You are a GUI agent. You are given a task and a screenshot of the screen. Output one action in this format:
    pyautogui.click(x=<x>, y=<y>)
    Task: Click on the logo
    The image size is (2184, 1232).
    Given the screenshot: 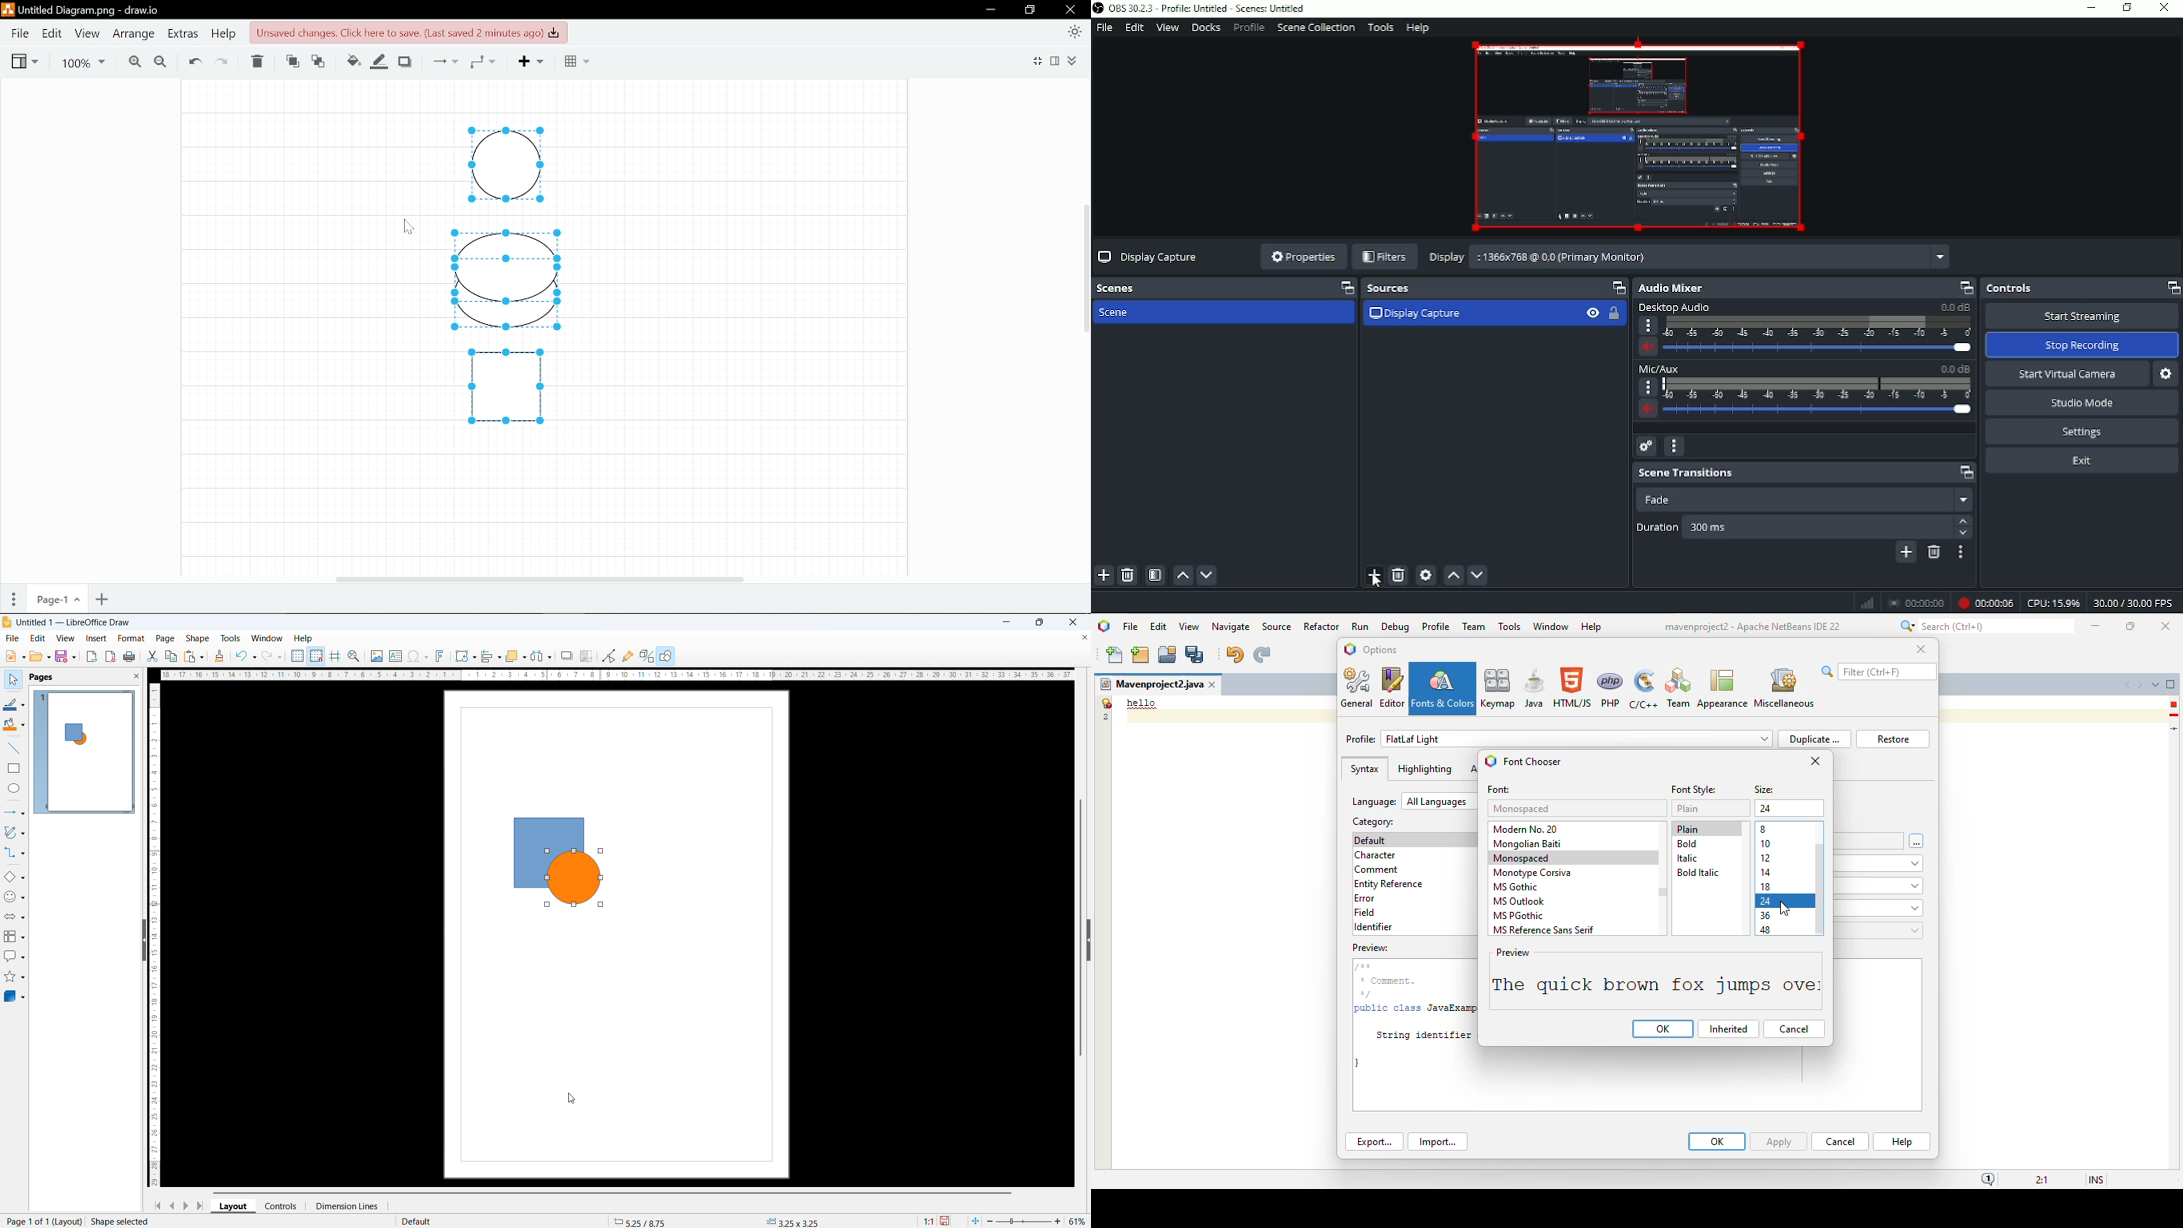 What is the action you would take?
    pyautogui.click(x=1491, y=761)
    